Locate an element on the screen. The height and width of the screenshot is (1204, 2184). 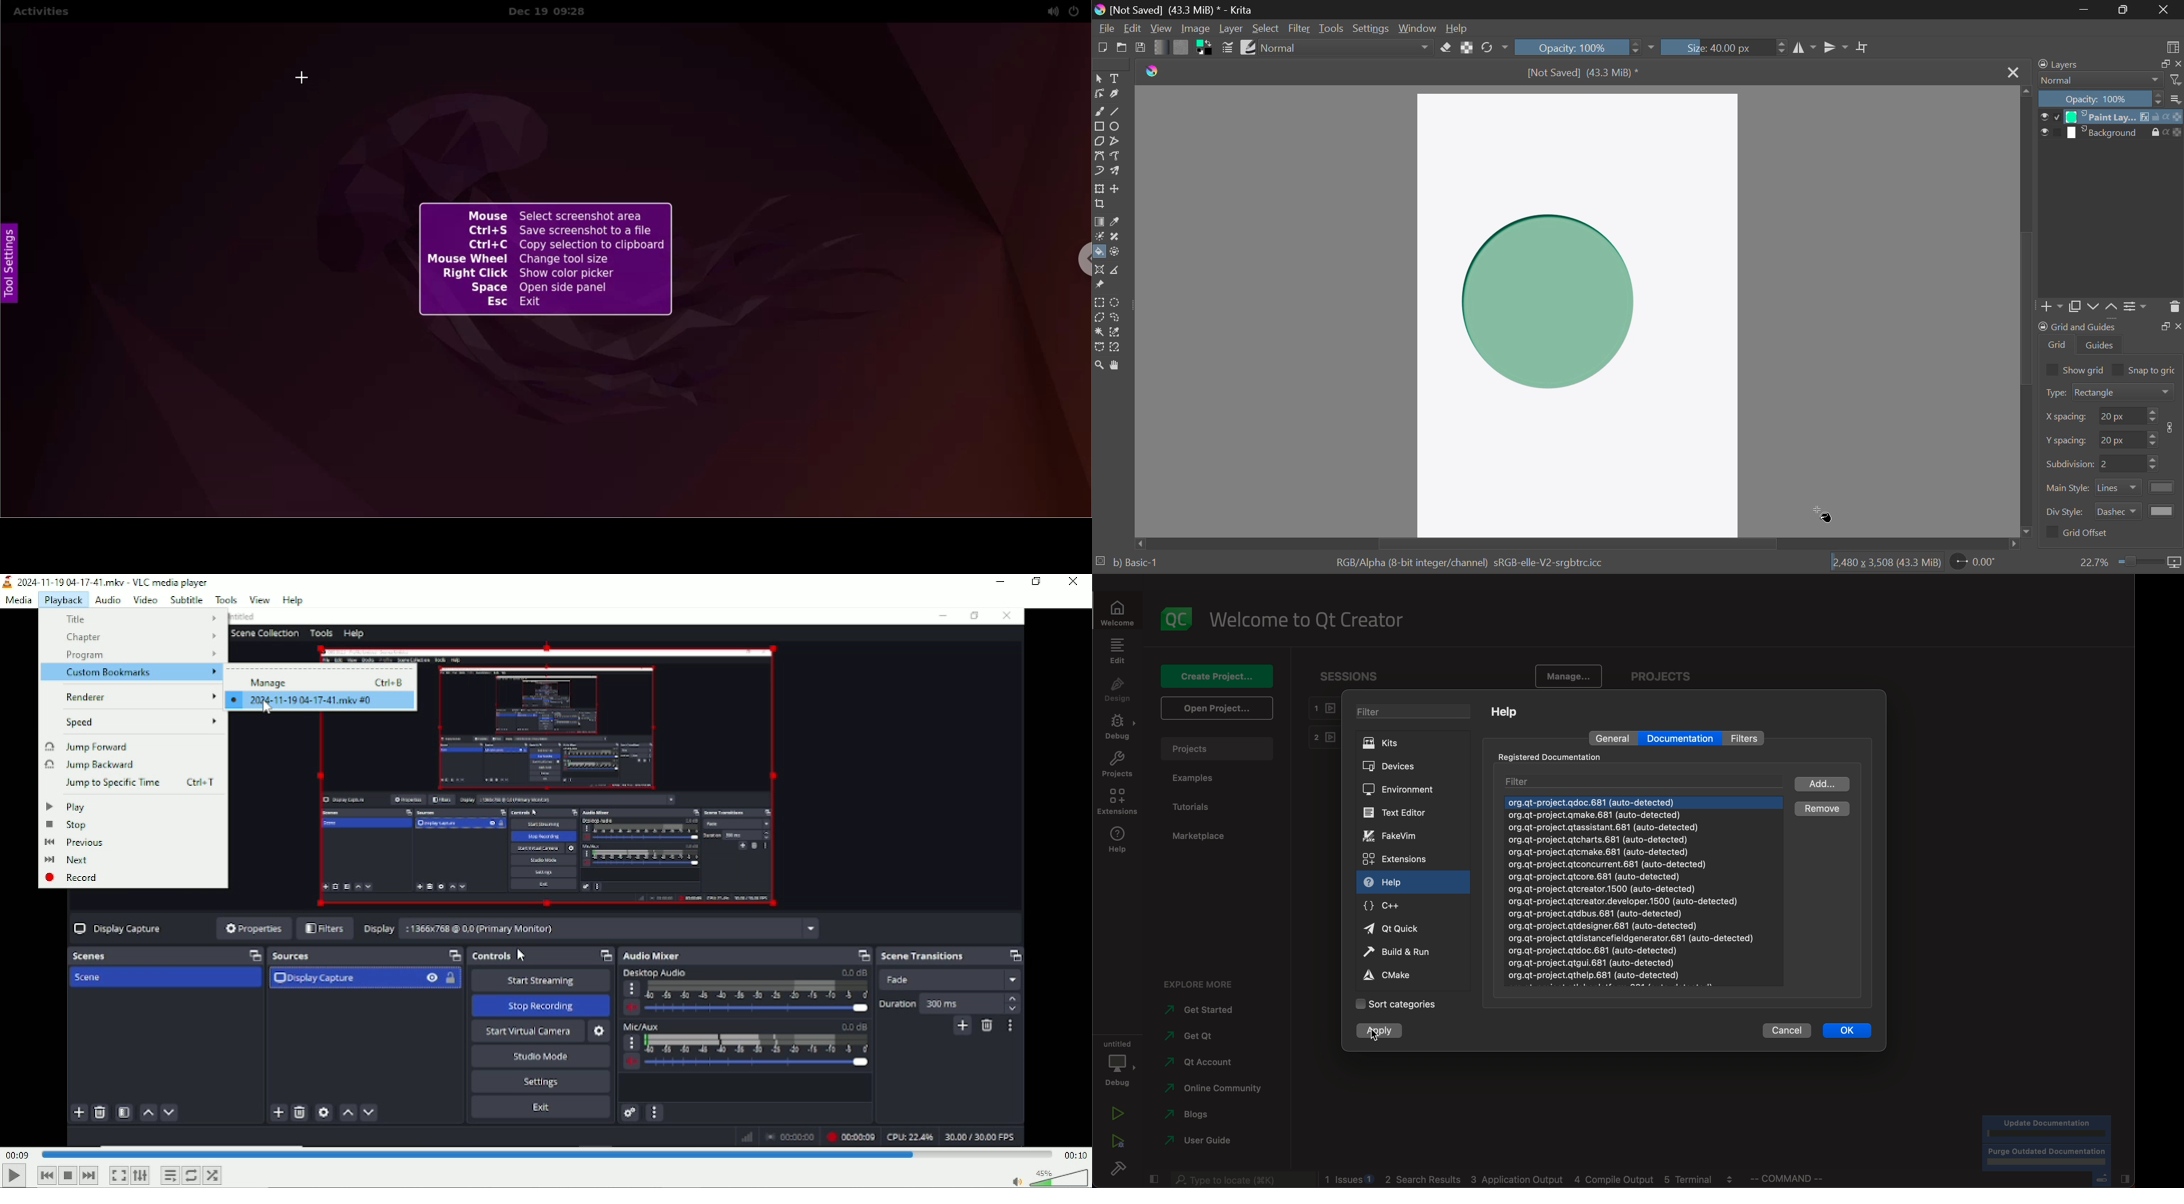
Minimize is located at coordinates (2125, 10).